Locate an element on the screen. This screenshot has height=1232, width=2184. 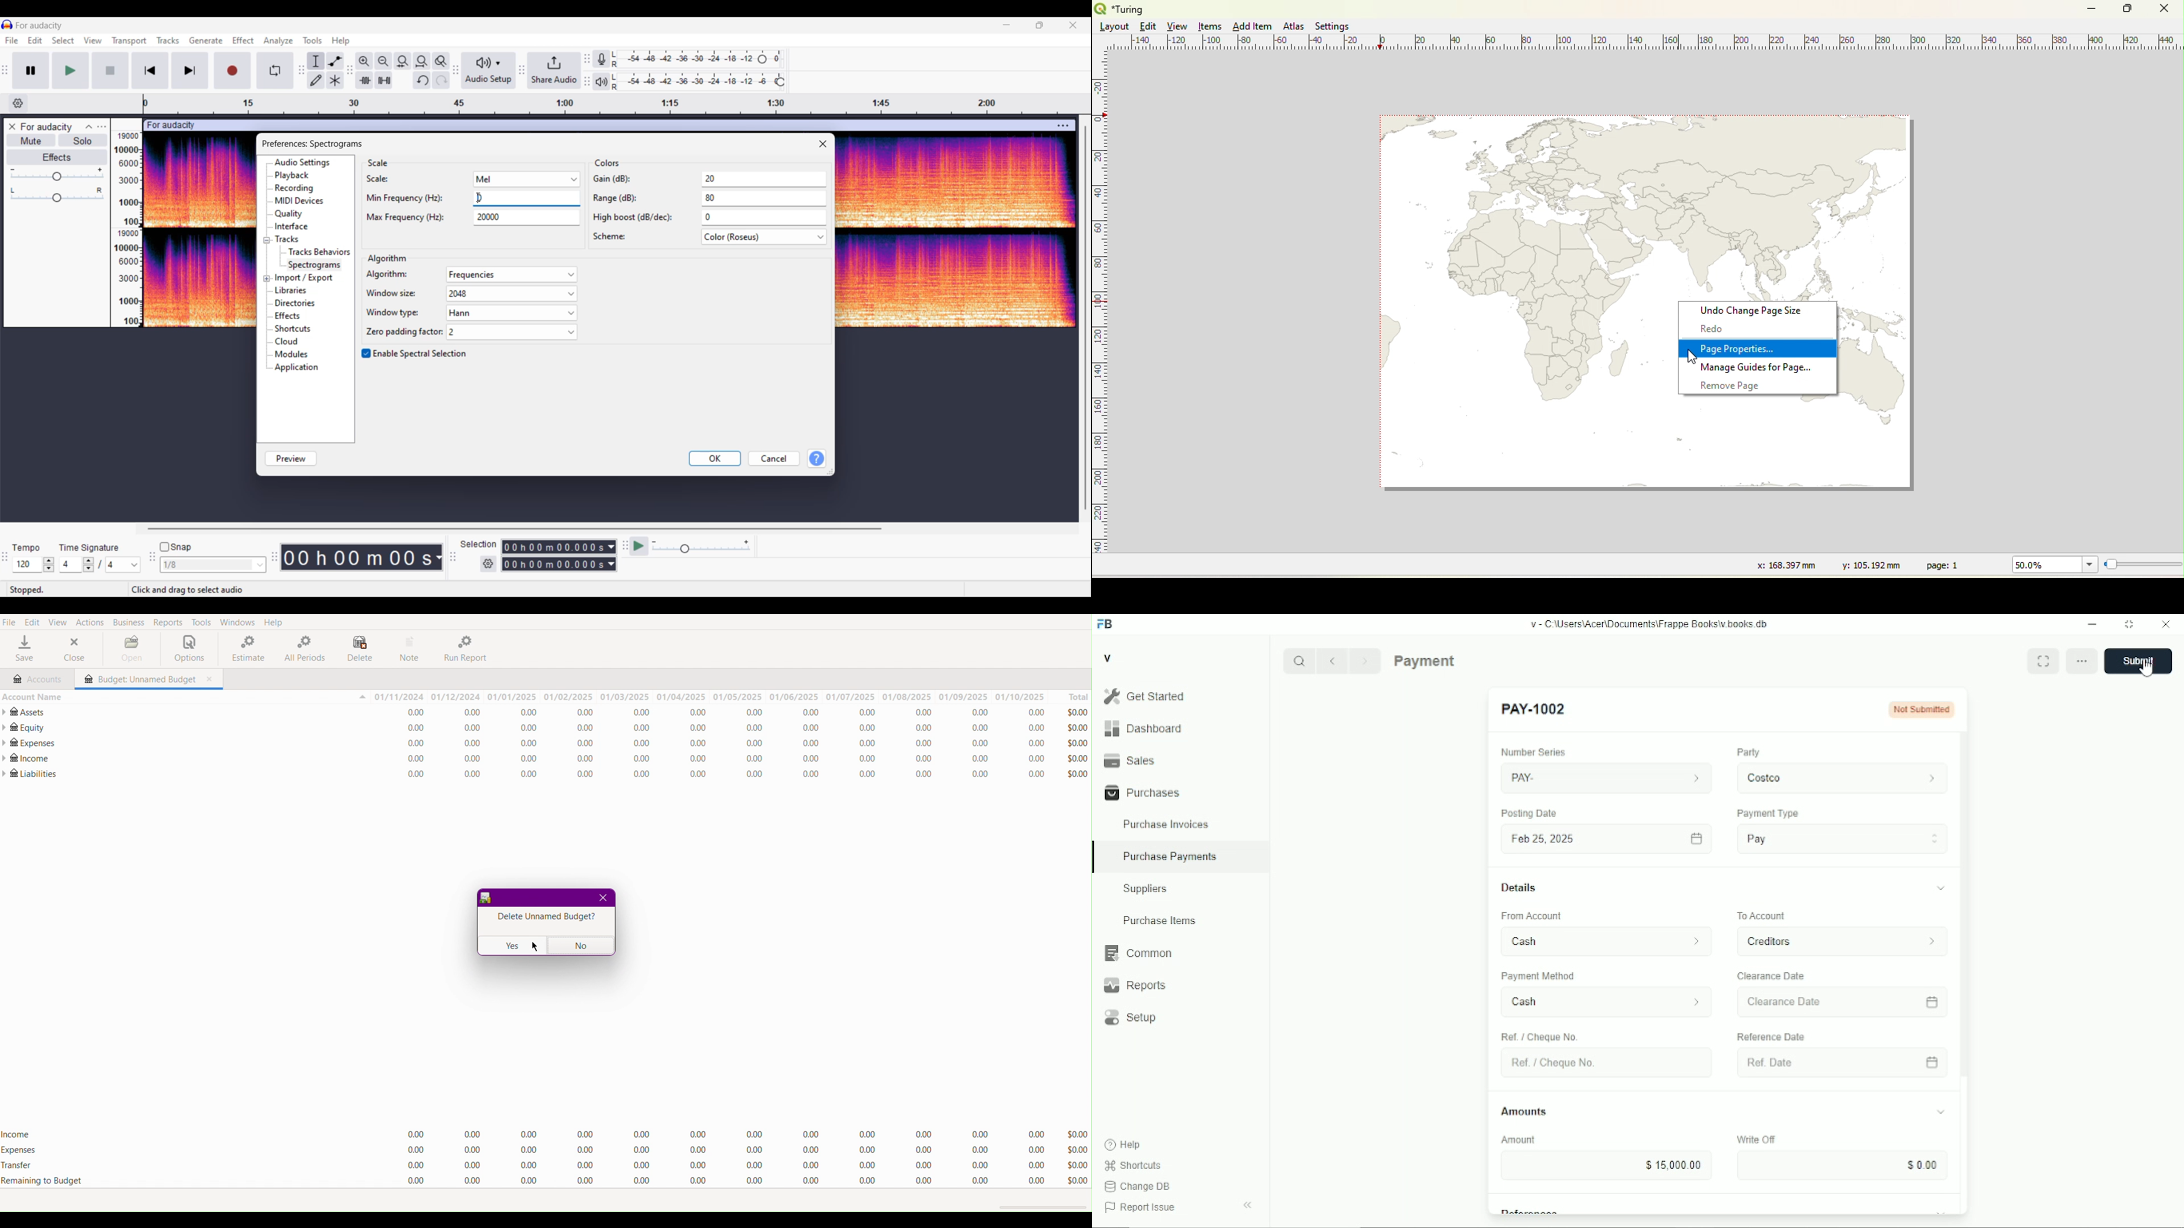
Next is located at coordinates (1366, 661).